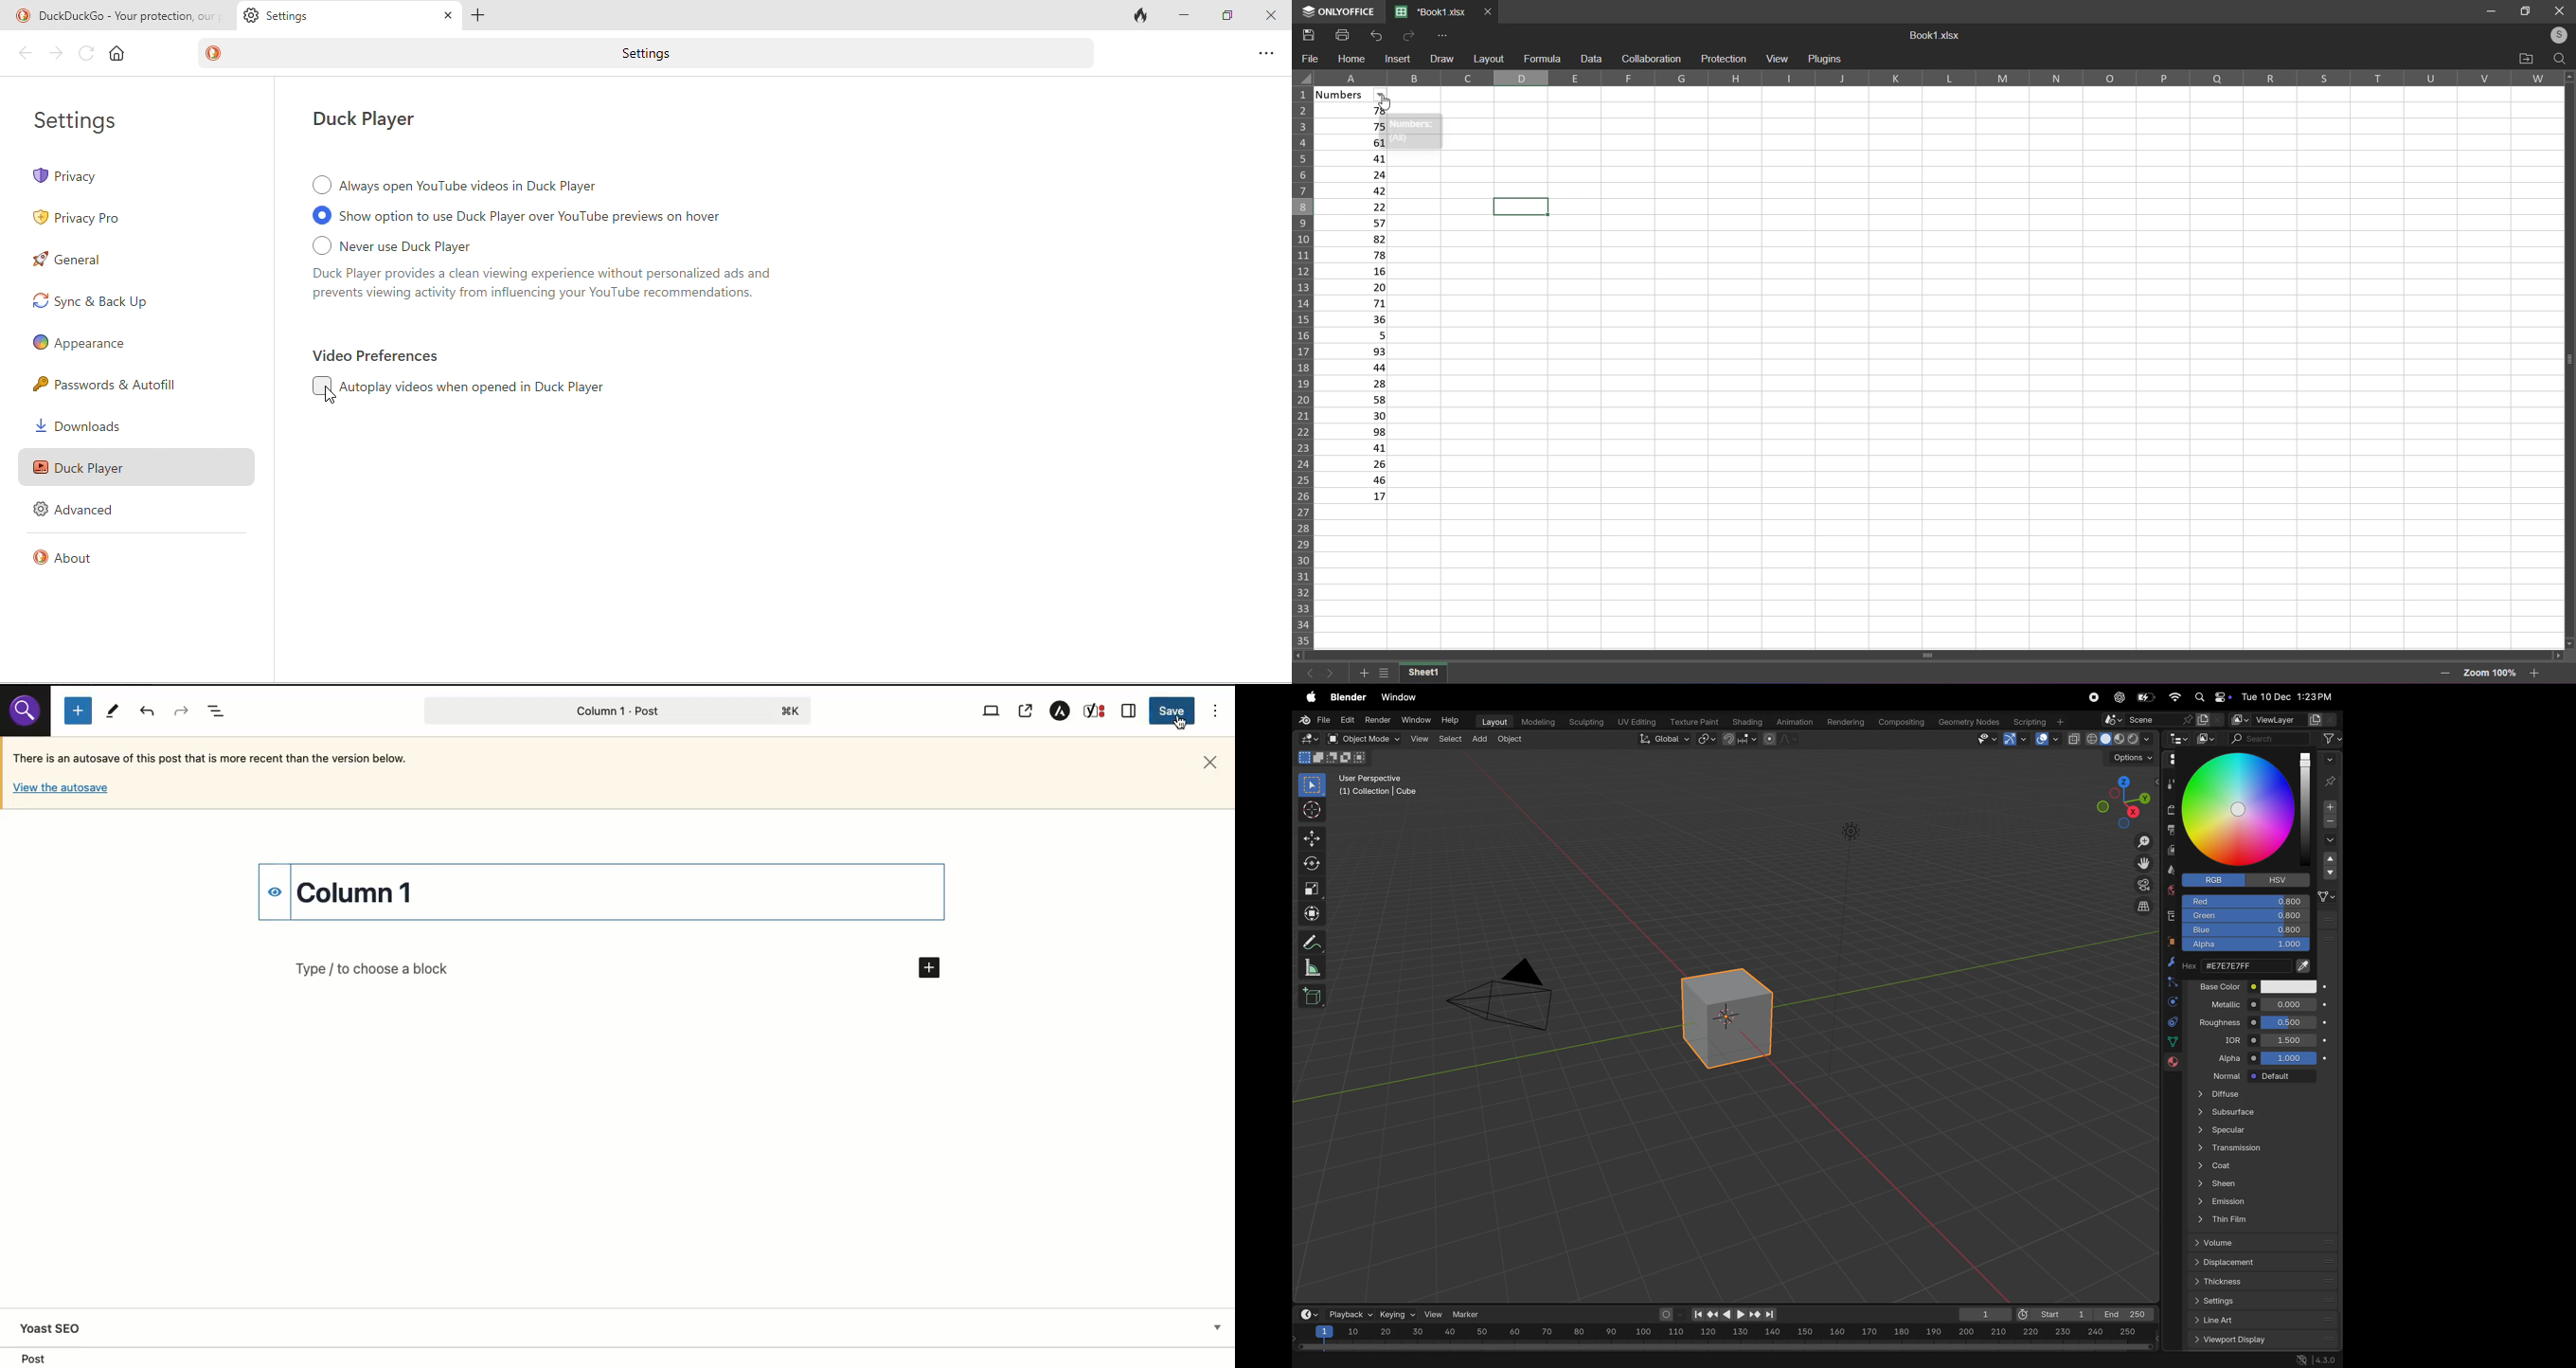 This screenshot has height=1372, width=2576. What do you see at coordinates (2267, 1183) in the screenshot?
I see `sheen` at bounding box center [2267, 1183].